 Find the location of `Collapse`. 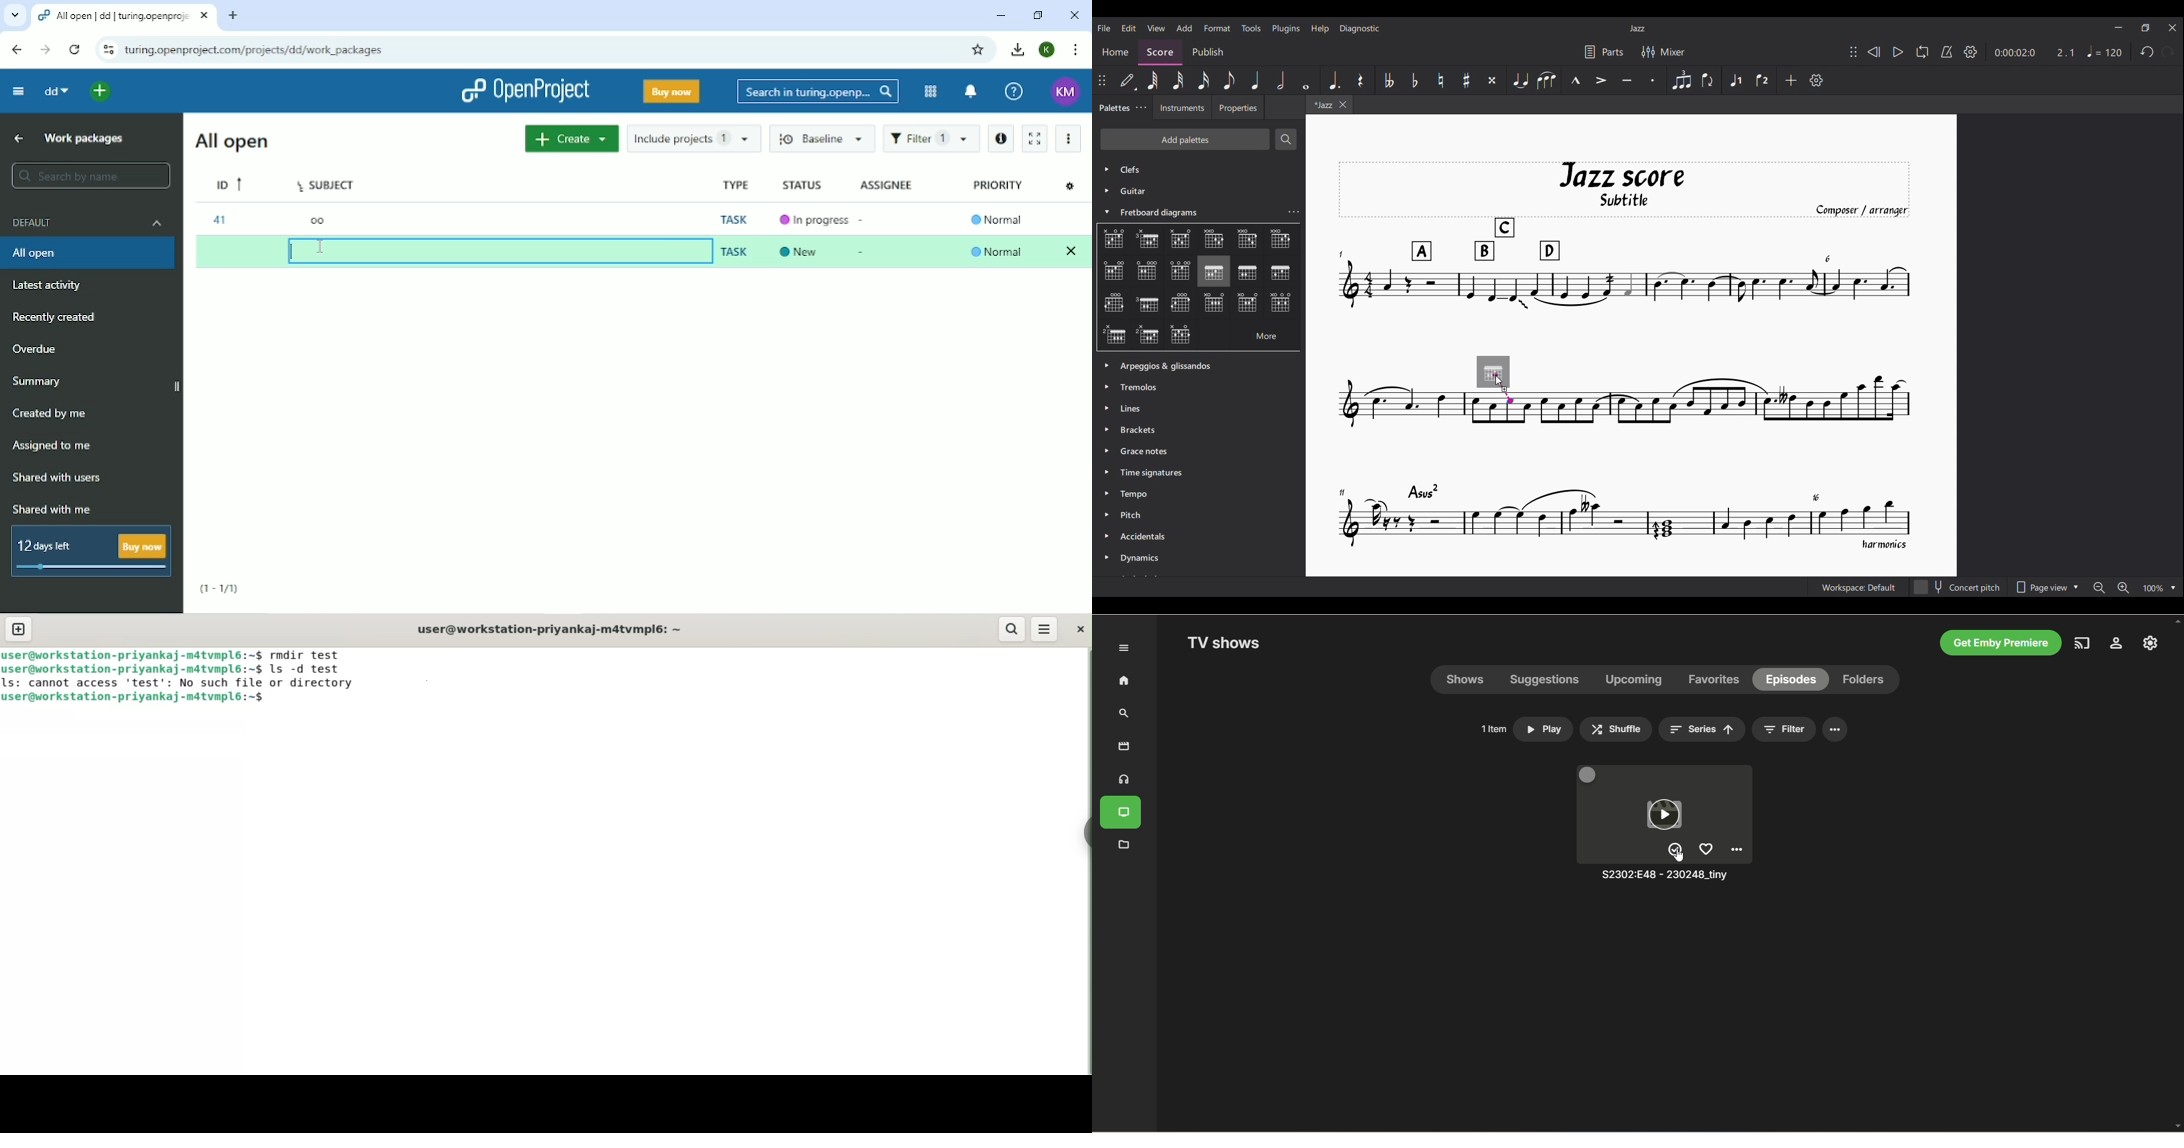

Collapse is located at coordinates (1107, 211).